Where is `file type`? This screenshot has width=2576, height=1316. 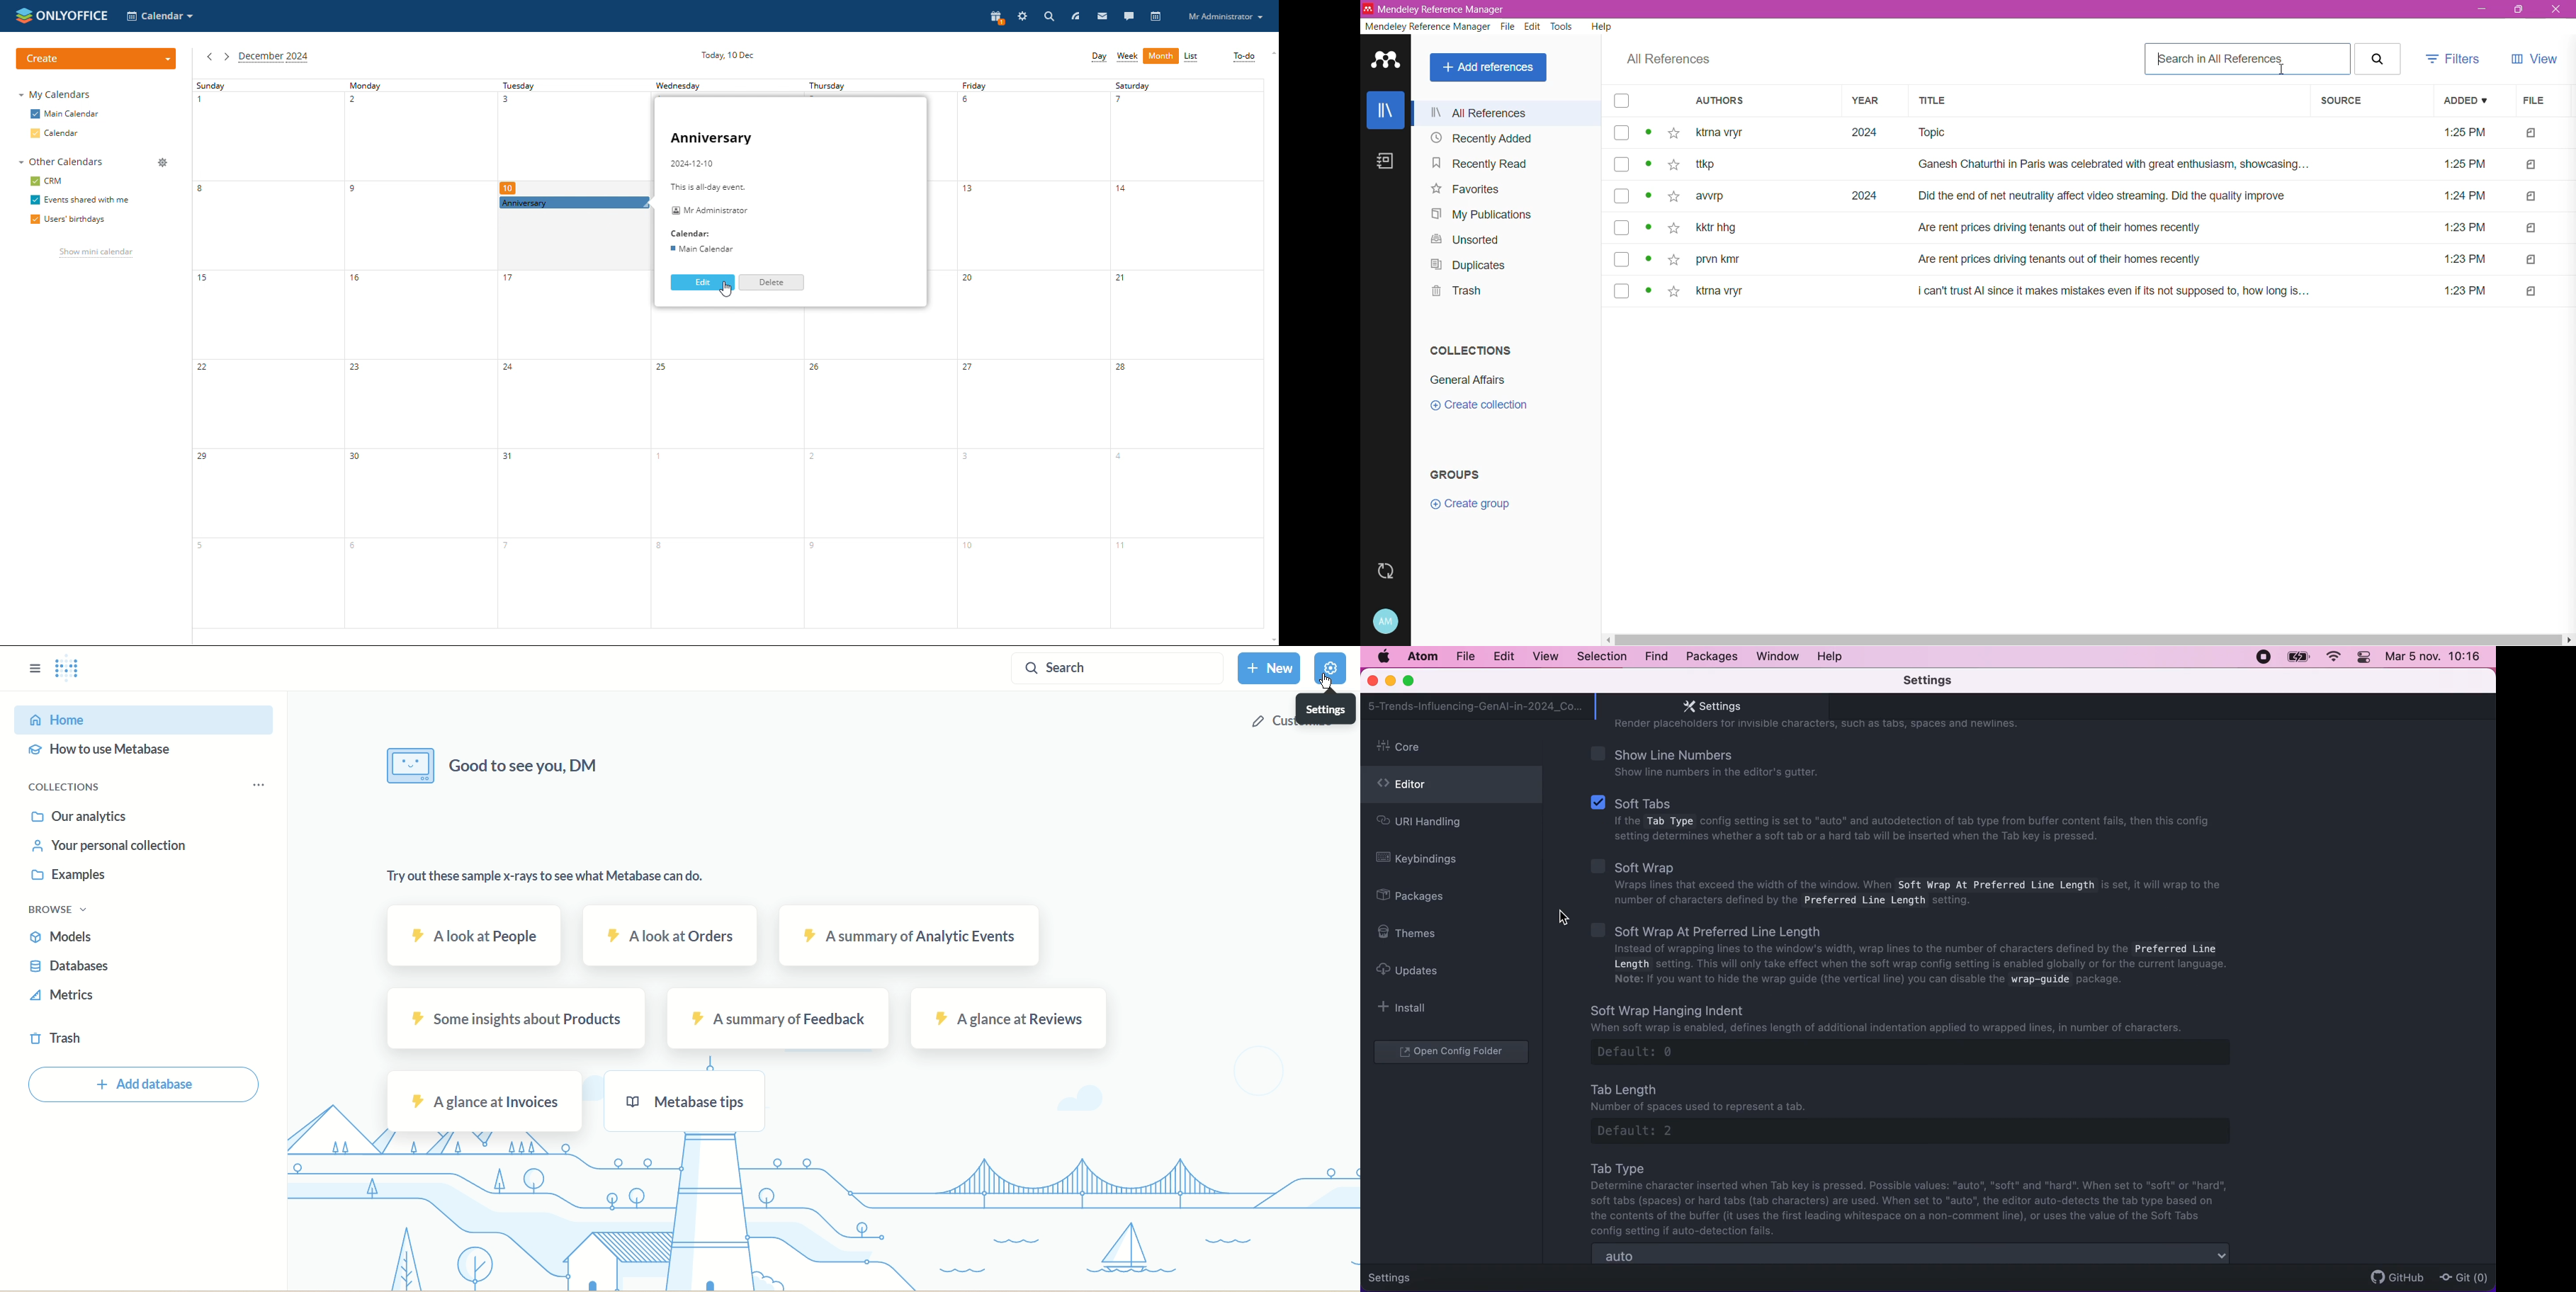
file type is located at coordinates (2532, 166).